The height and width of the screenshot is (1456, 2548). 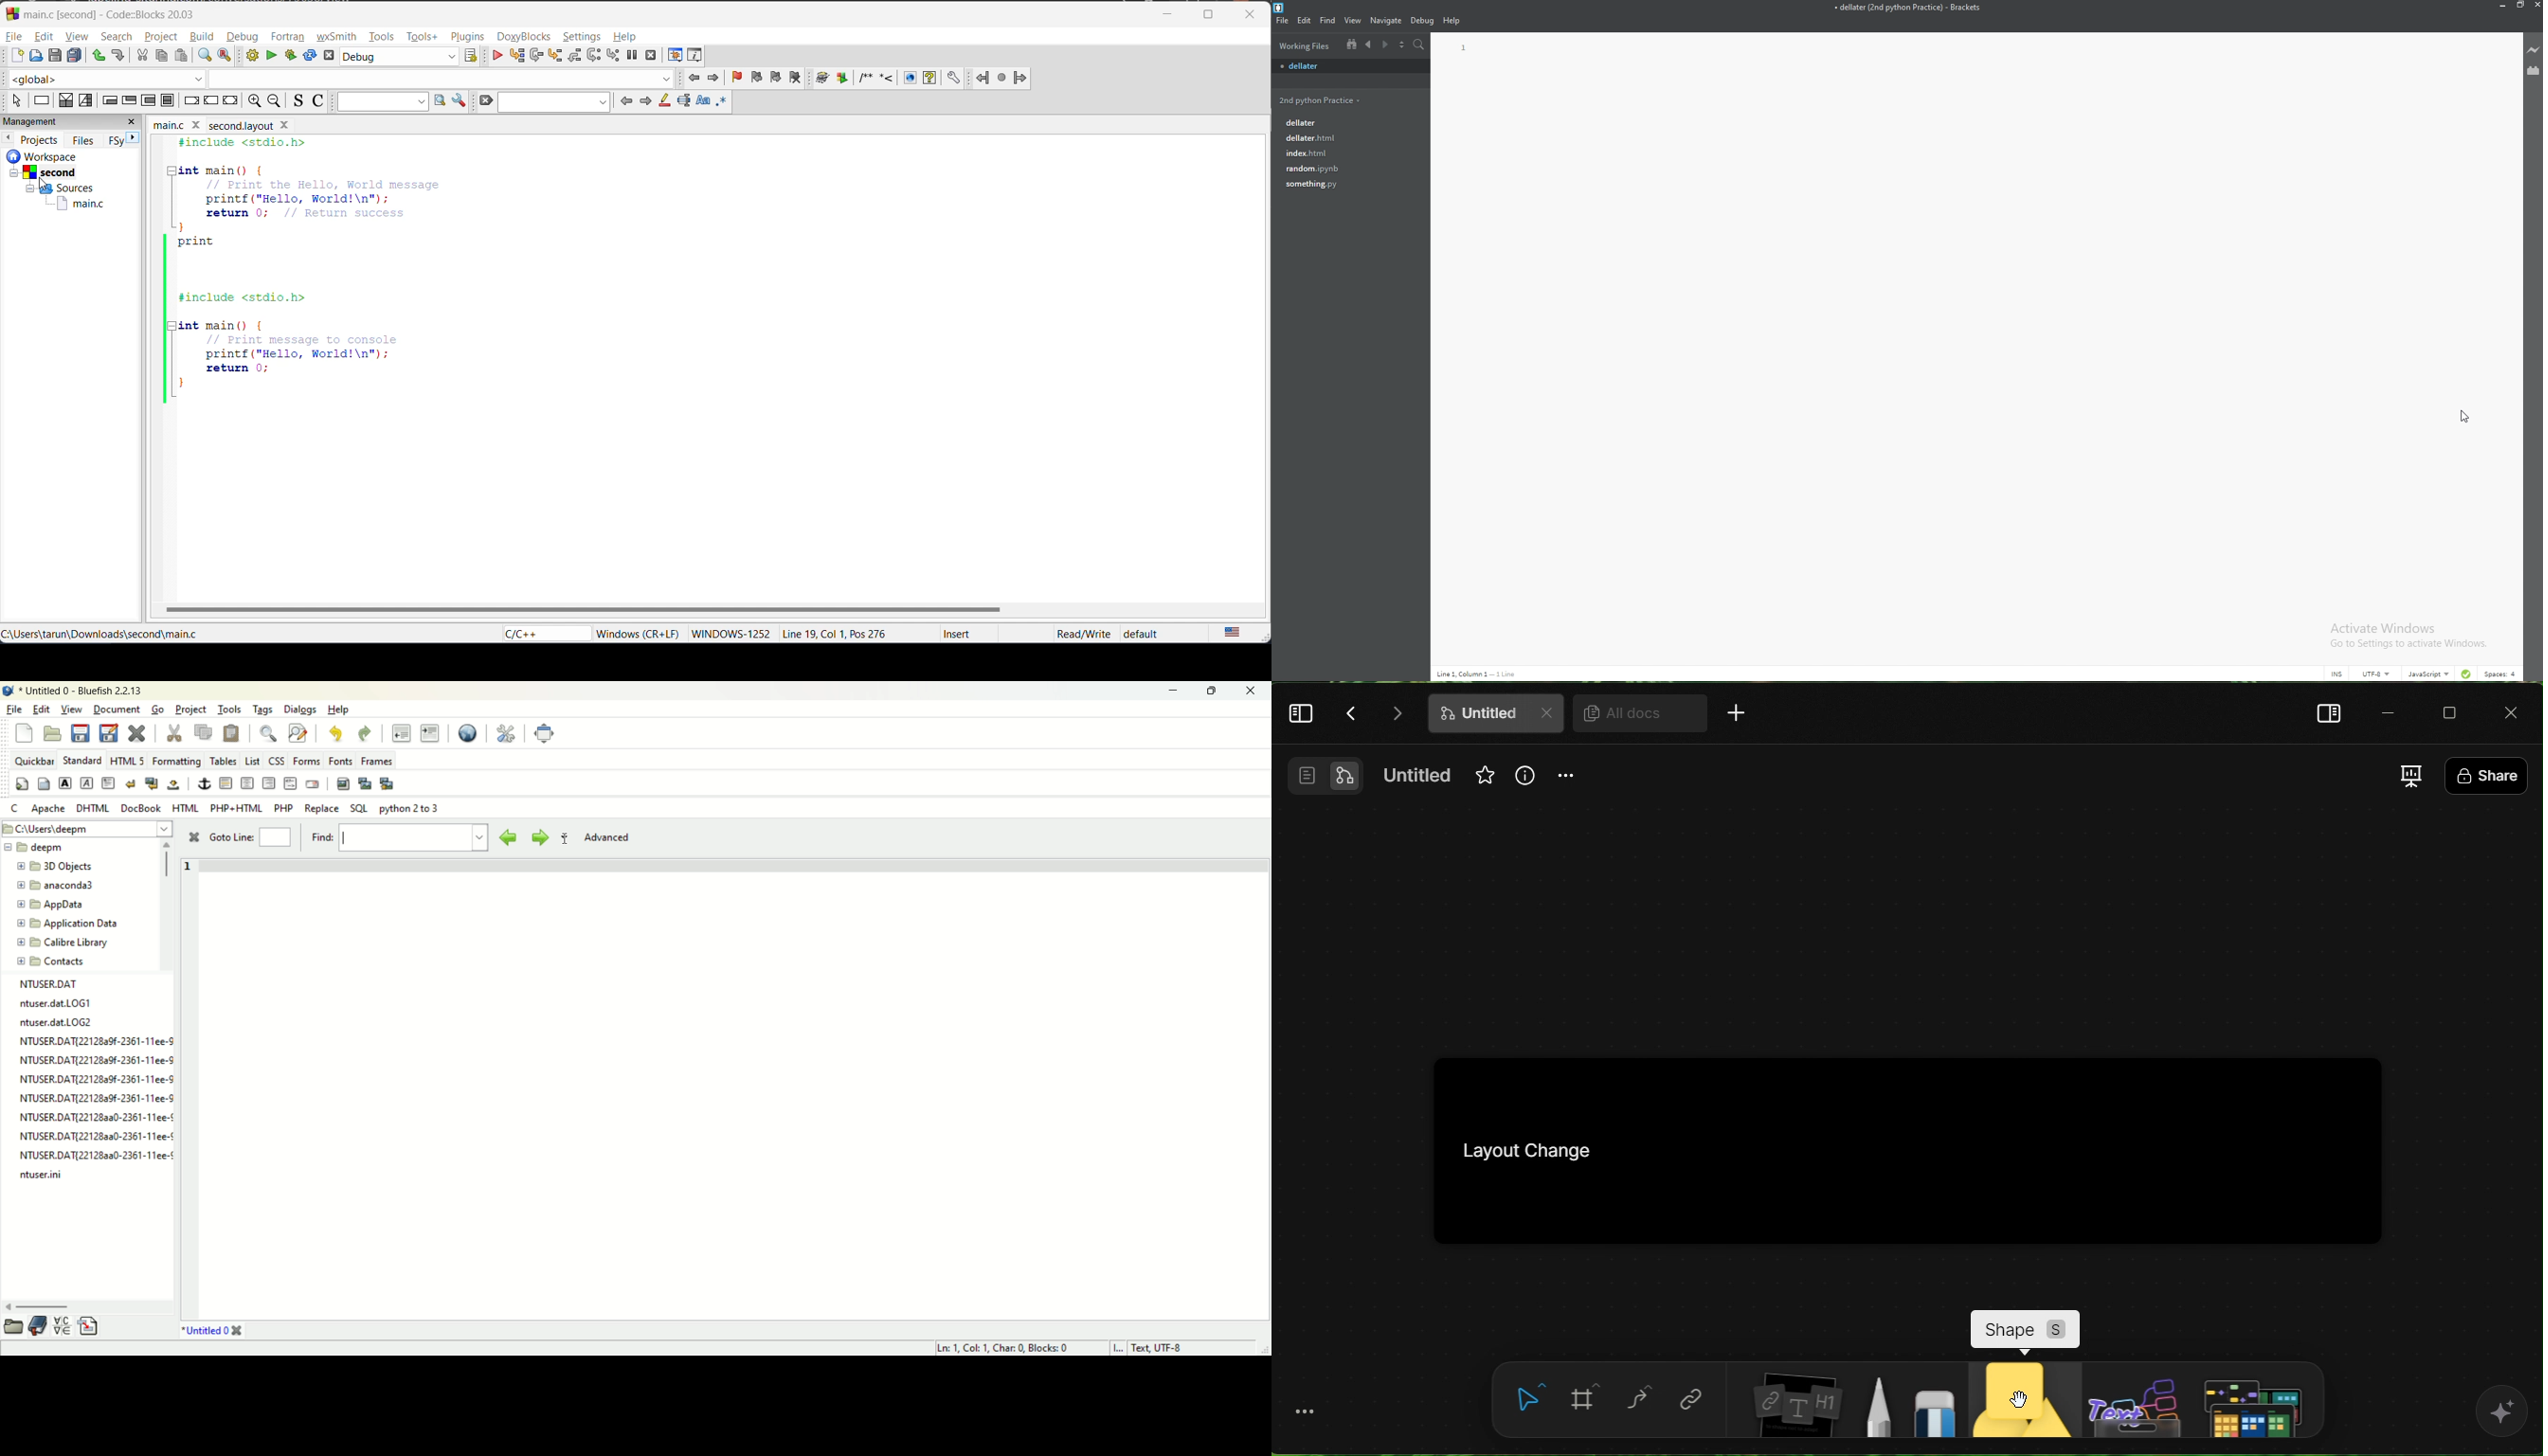 What do you see at coordinates (268, 783) in the screenshot?
I see `right justify` at bounding box center [268, 783].